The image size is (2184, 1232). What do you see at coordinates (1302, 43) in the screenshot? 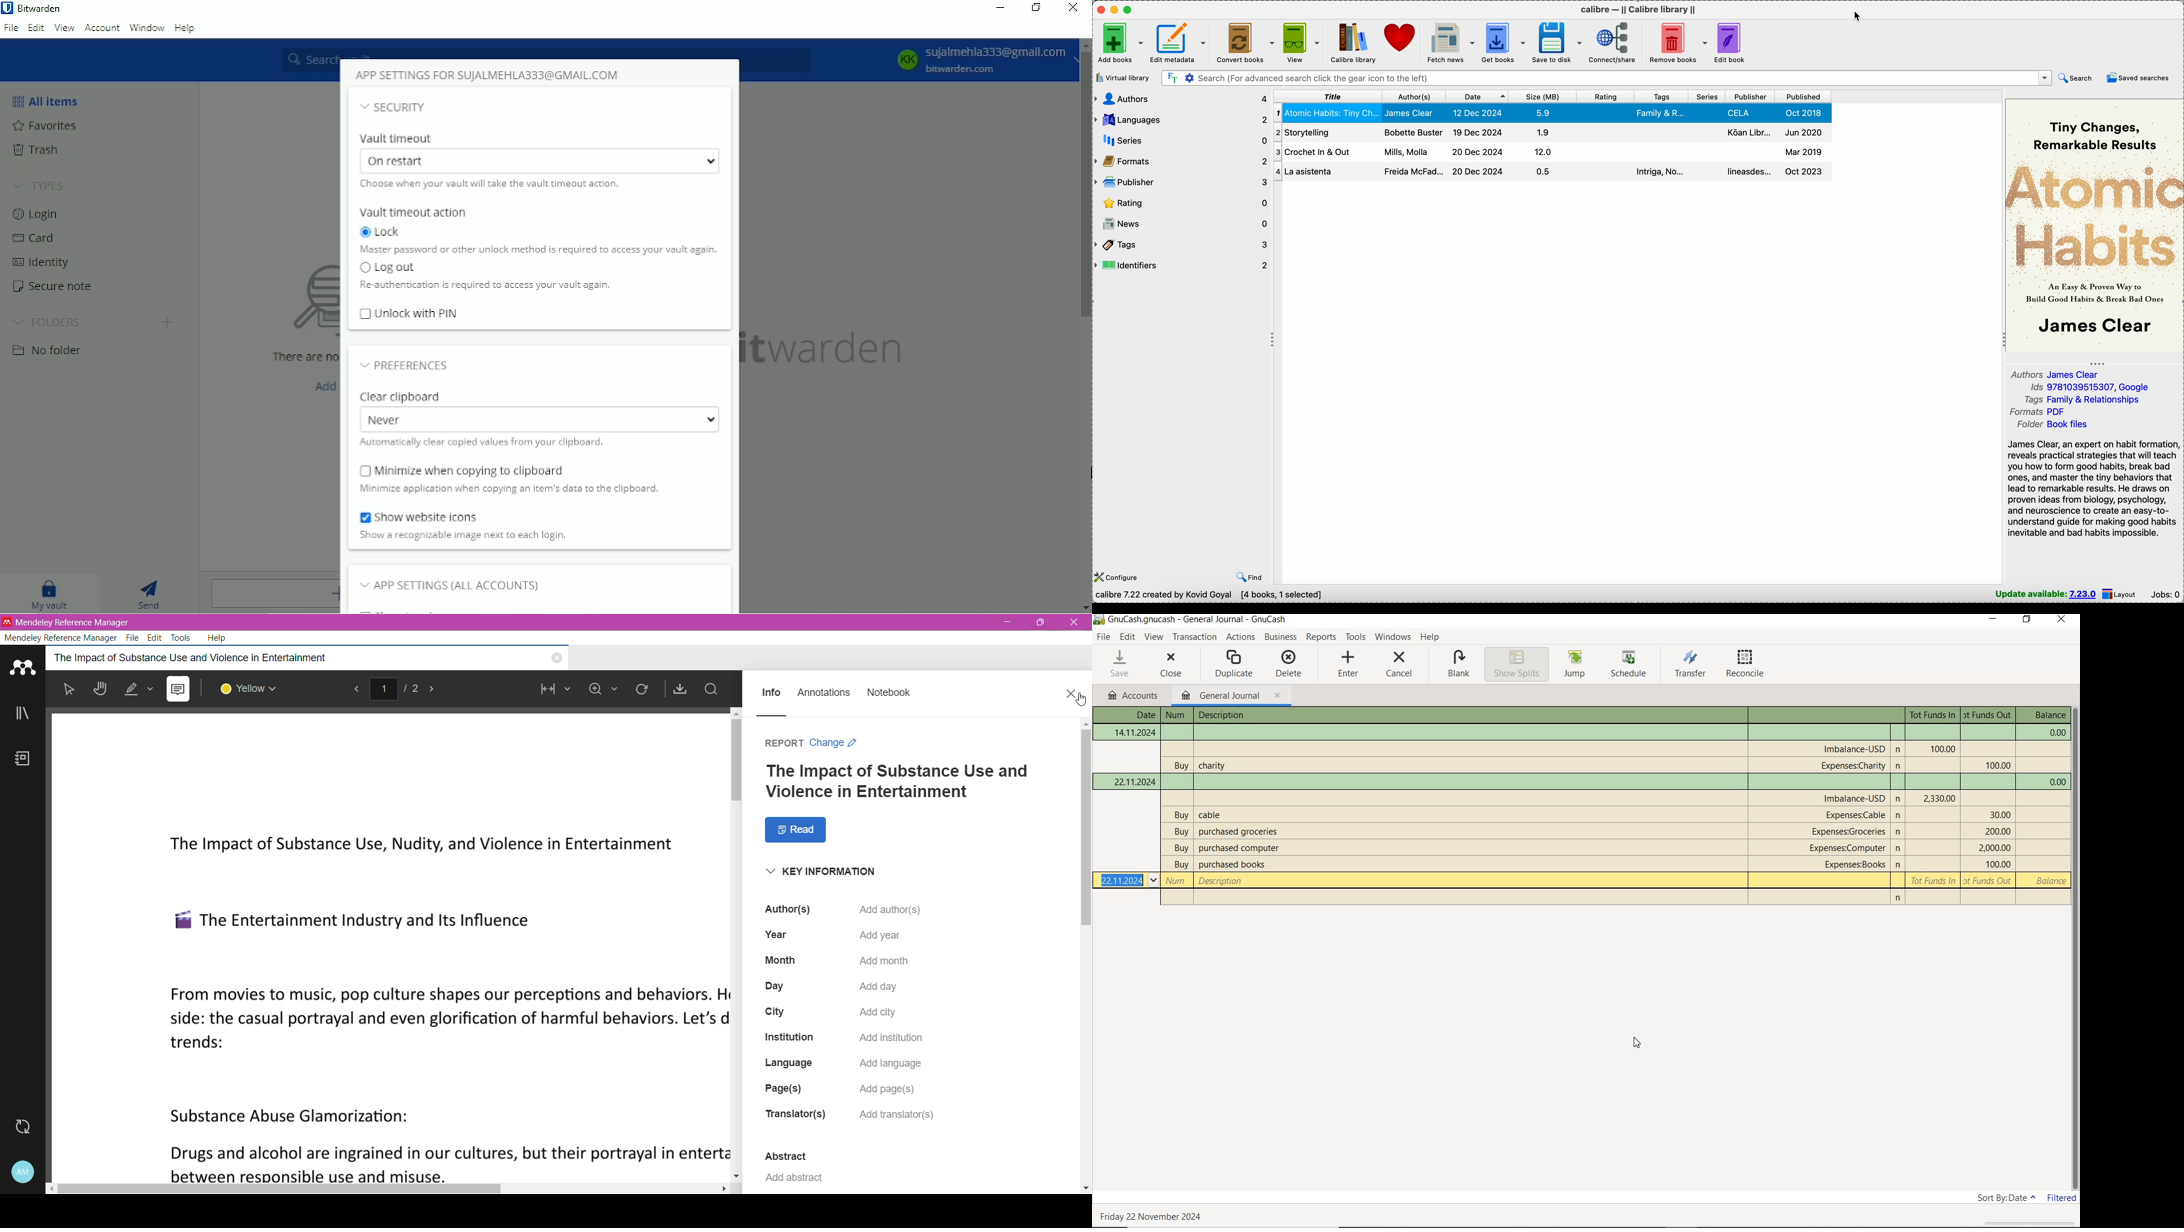
I see `view` at bounding box center [1302, 43].